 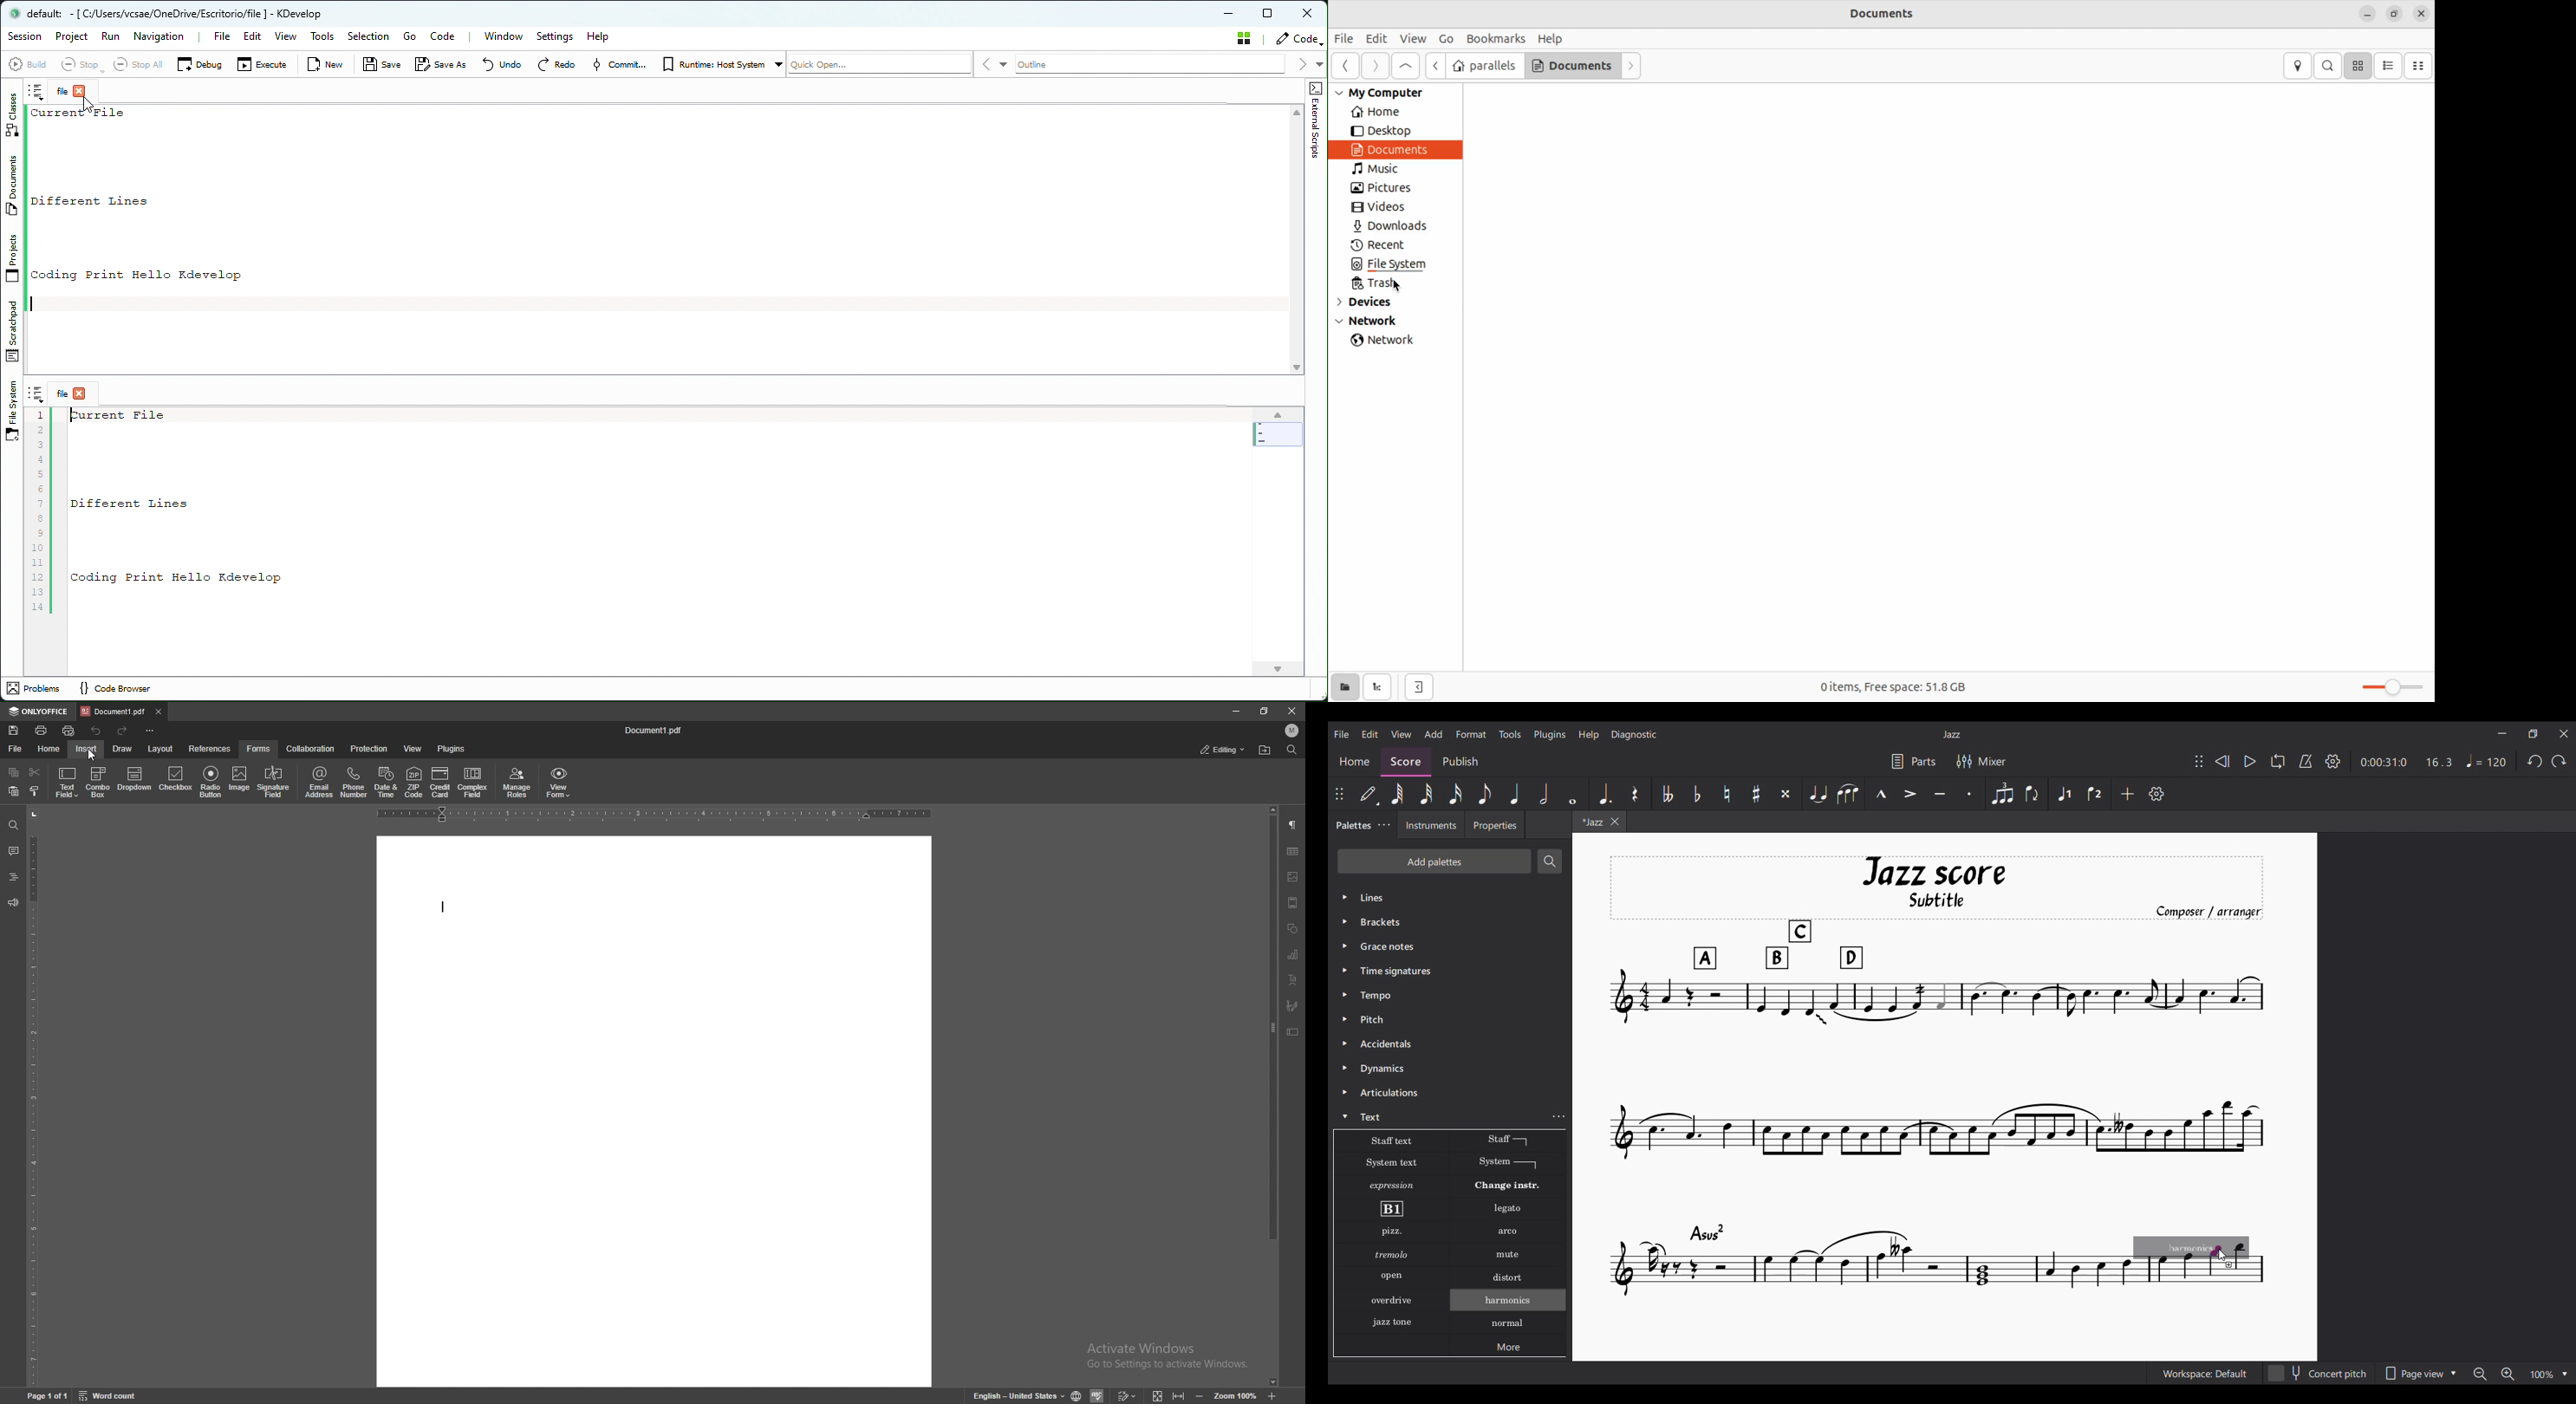 What do you see at coordinates (1515, 794) in the screenshot?
I see `Quarter note` at bounding box center [1515, 794].